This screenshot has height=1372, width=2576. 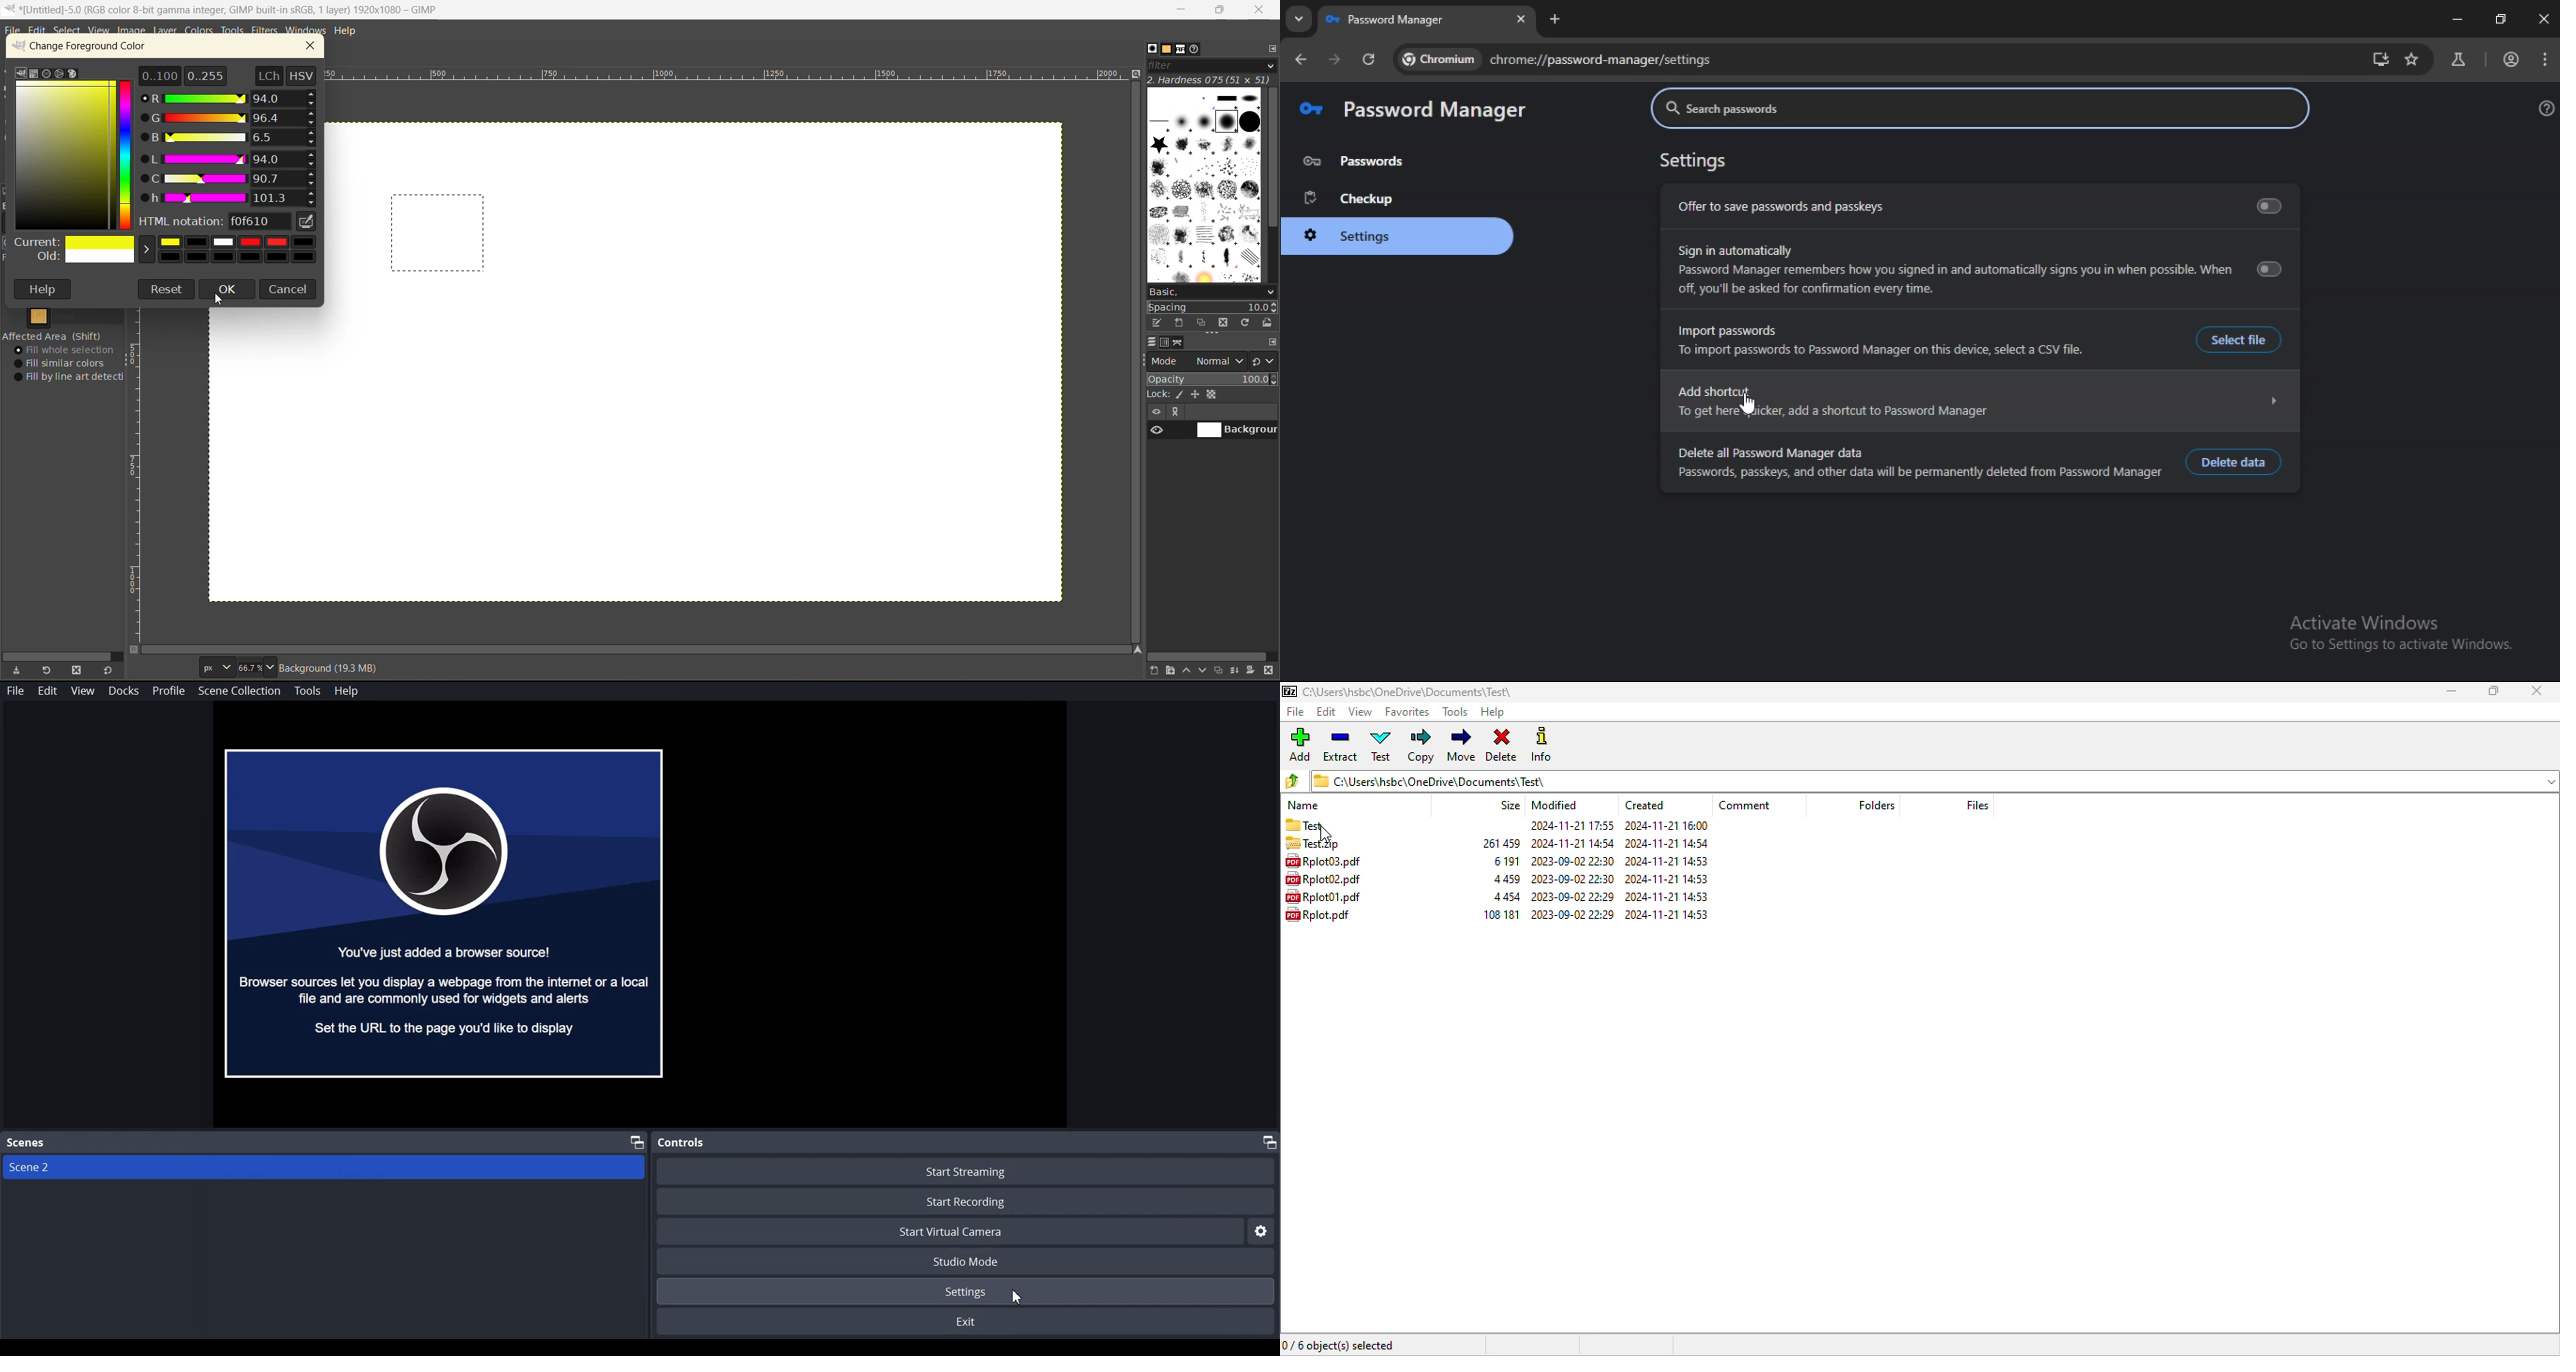 I want to click on create a new layer, so click(x=1155, y=671).